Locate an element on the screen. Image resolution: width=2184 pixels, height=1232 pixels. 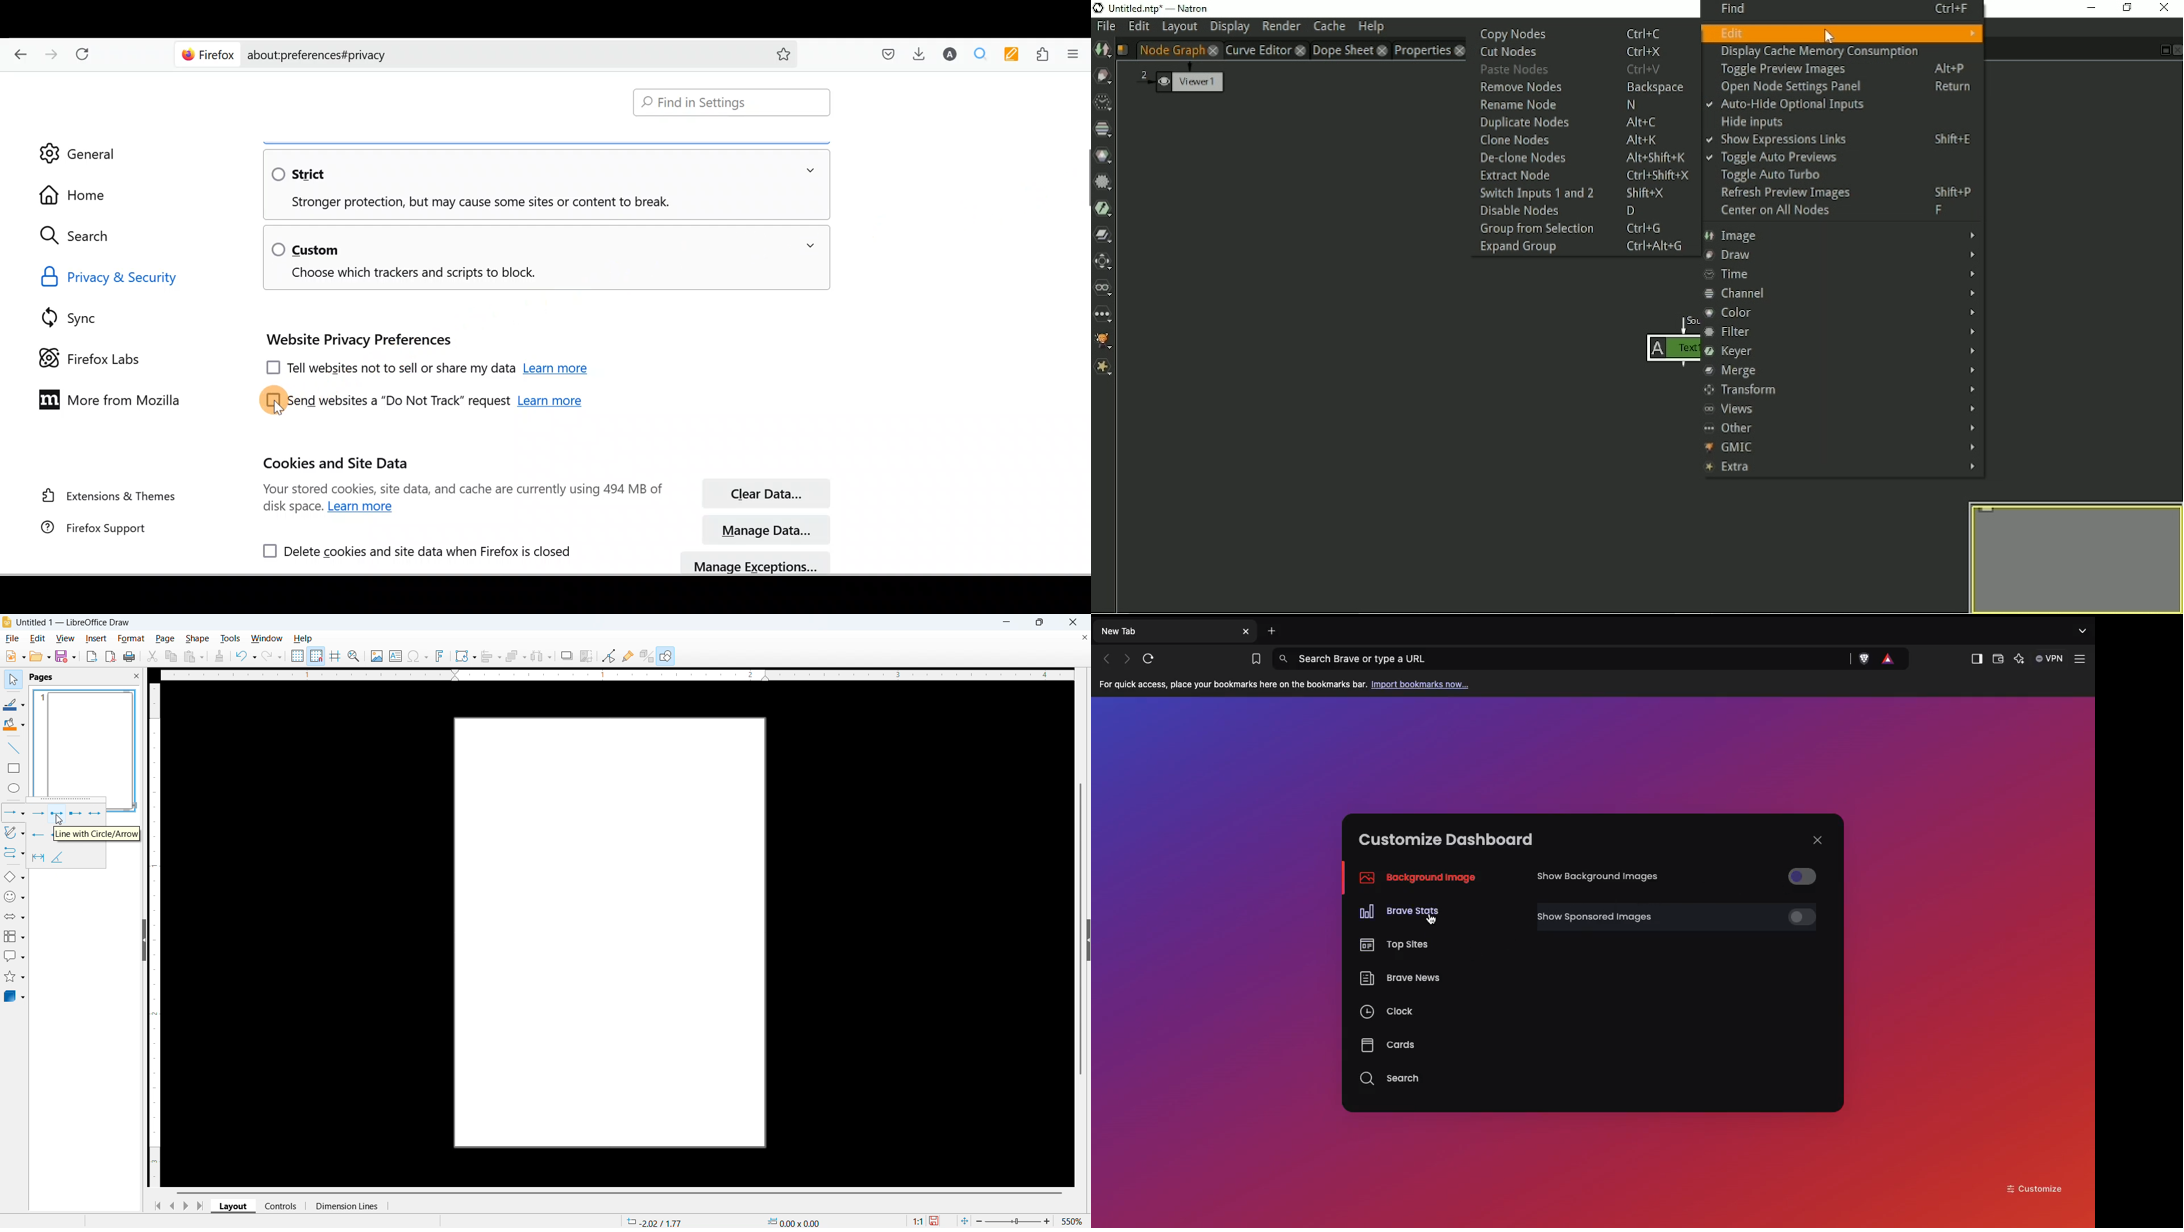
Dimension lines  is located at coordinates (39, 857).